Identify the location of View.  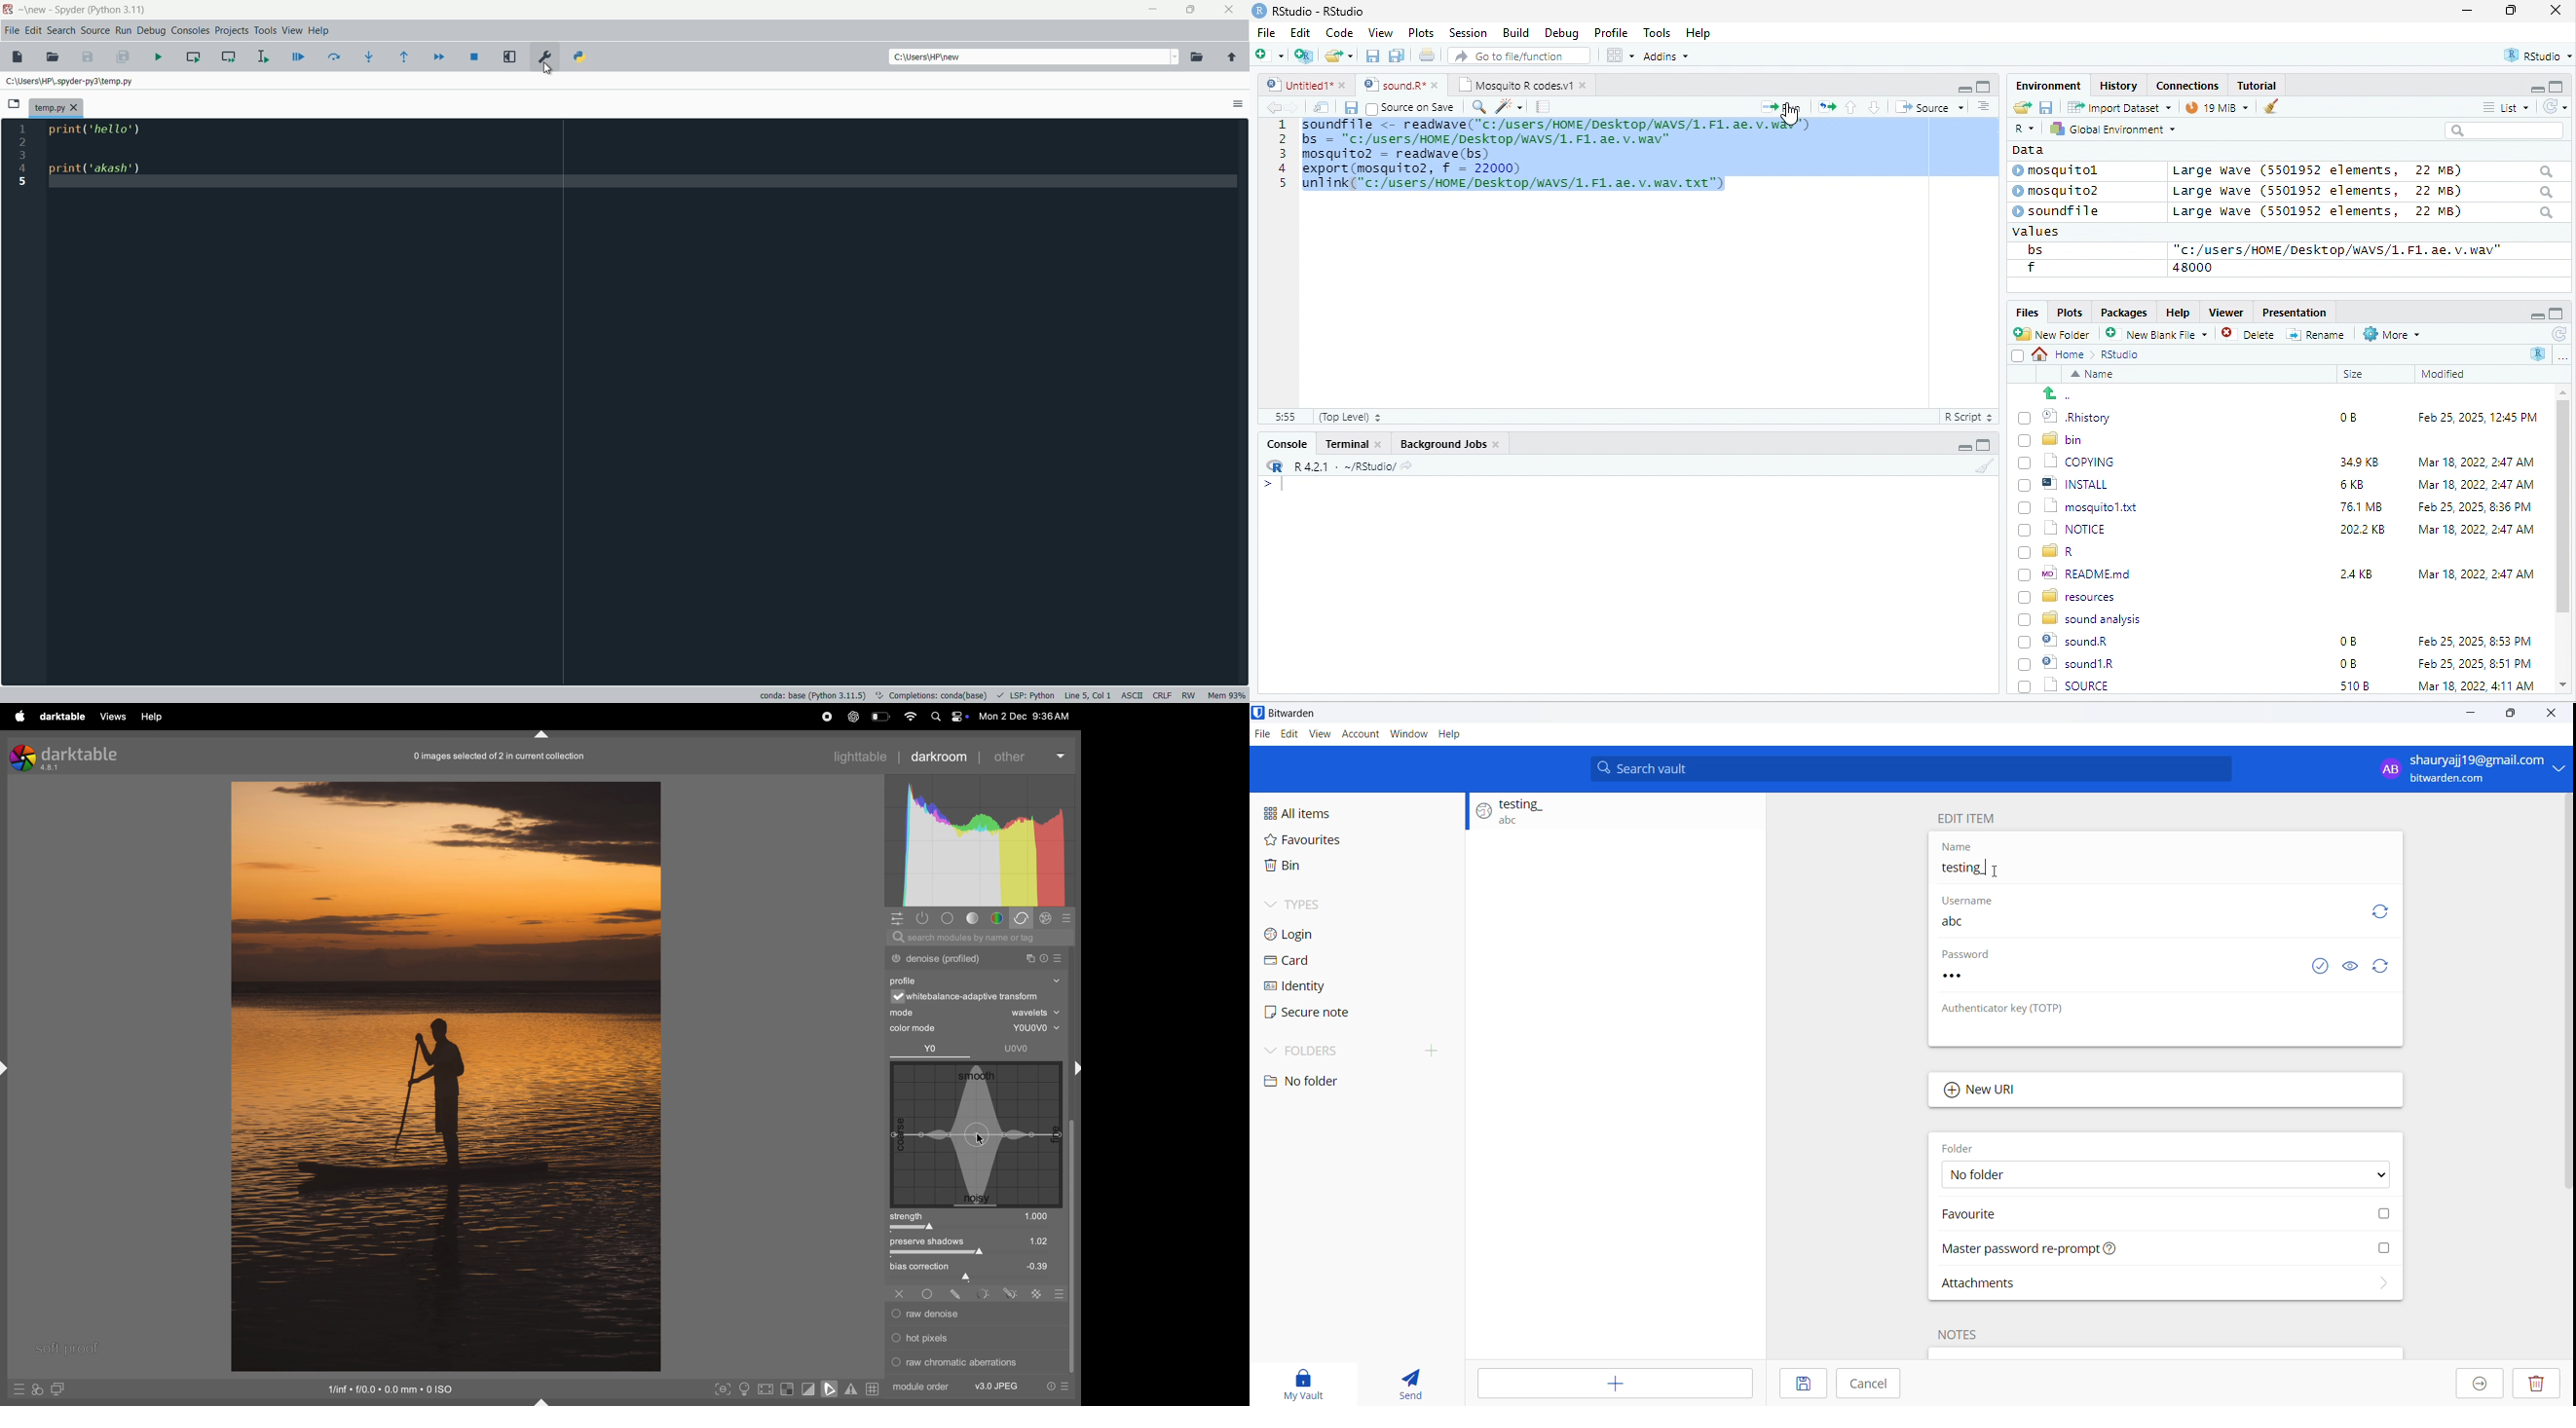
(1379, 34).